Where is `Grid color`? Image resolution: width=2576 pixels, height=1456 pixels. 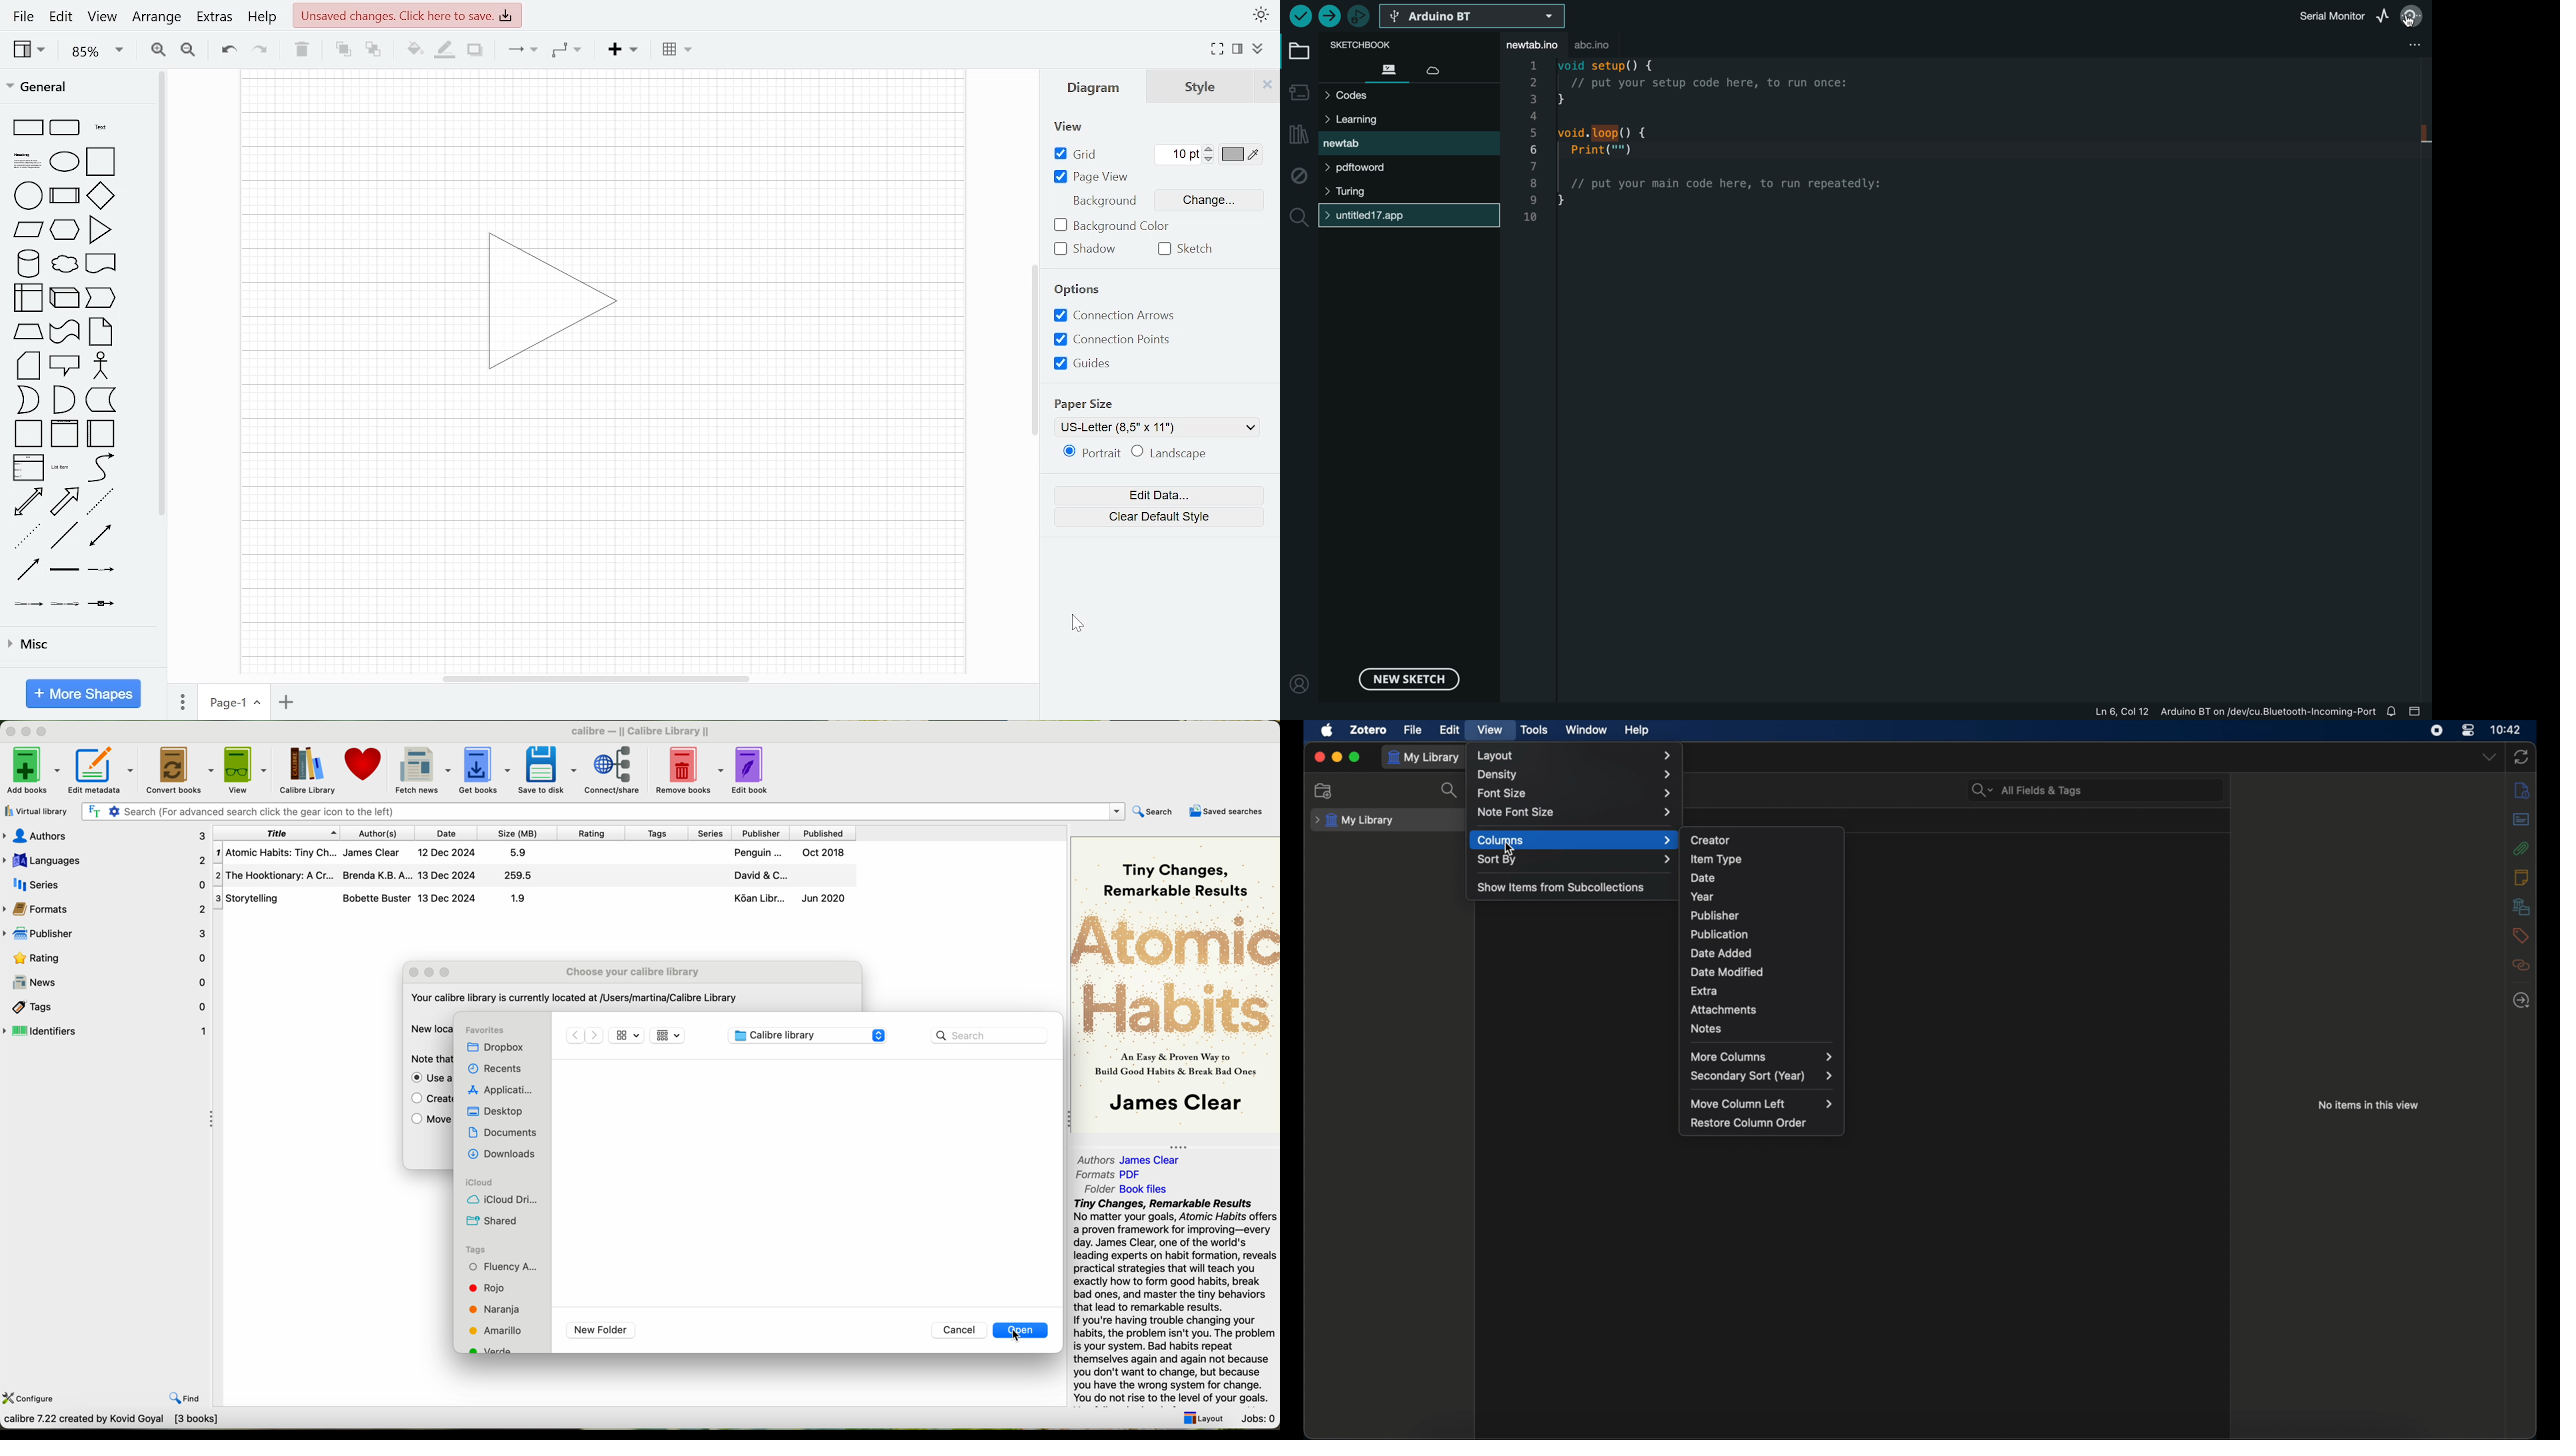
Grid color is located at coordinates (1240, 154).